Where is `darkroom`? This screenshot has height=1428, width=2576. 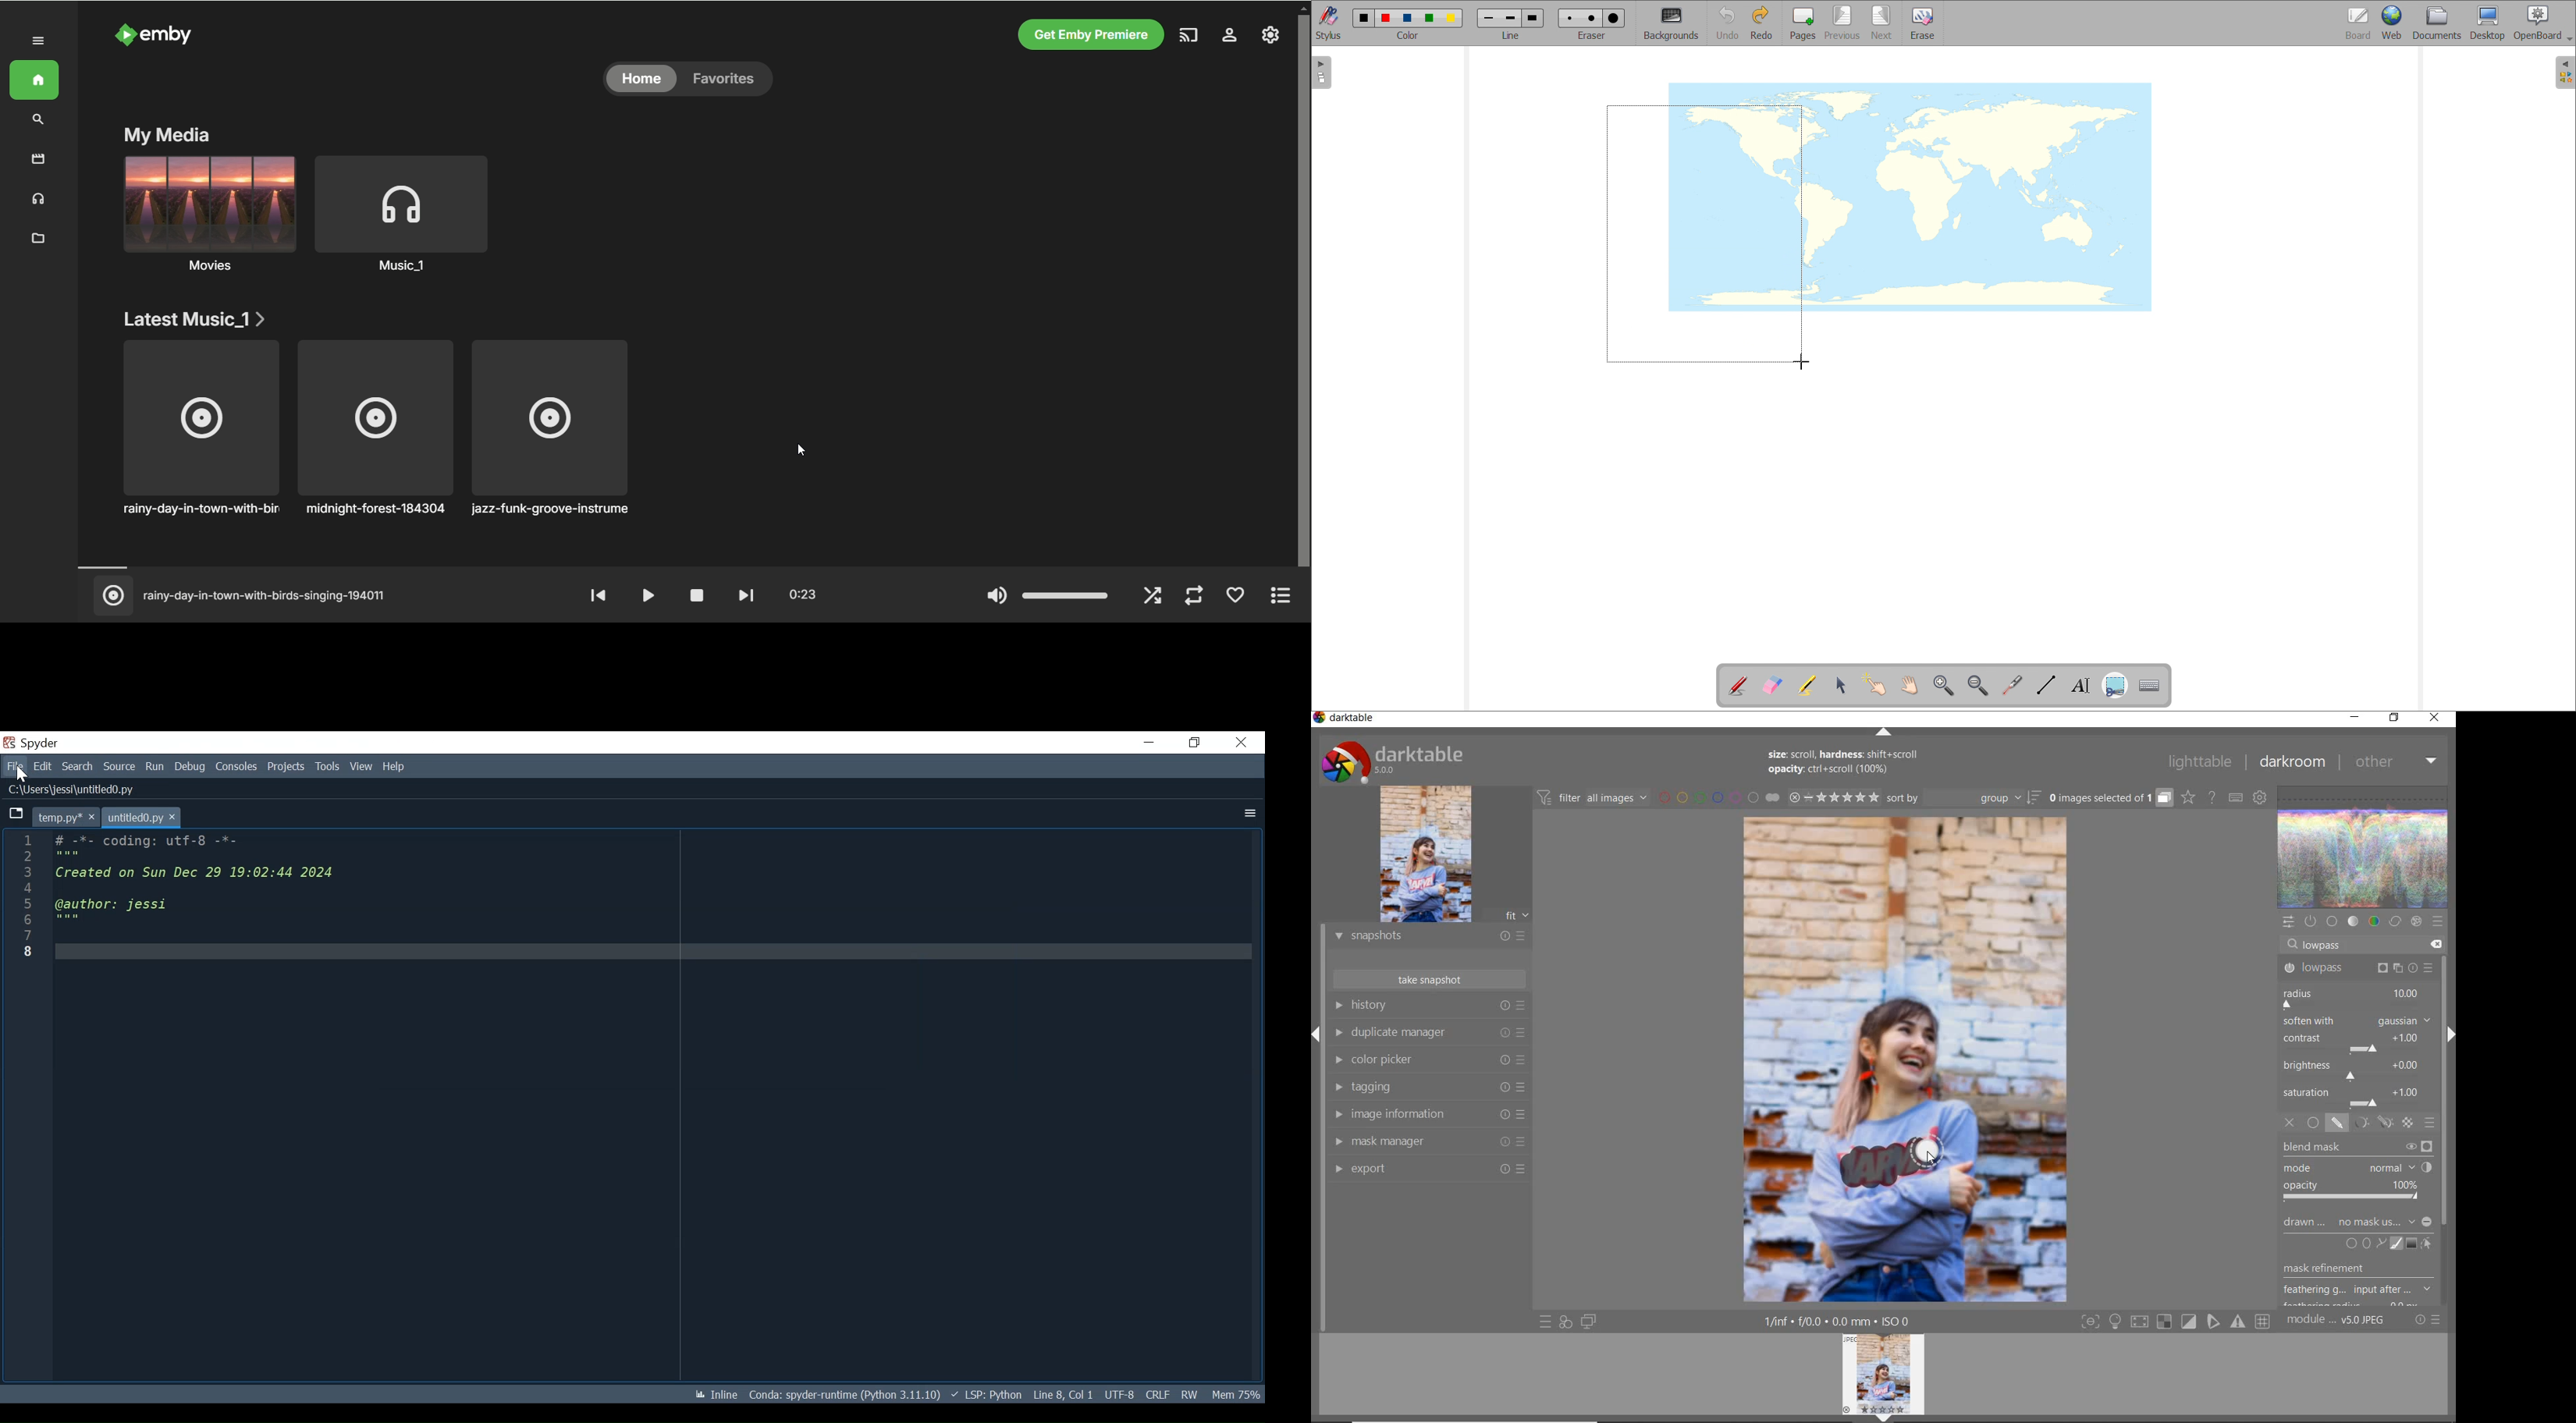
darkroom is located at coordinates (2293, 763).